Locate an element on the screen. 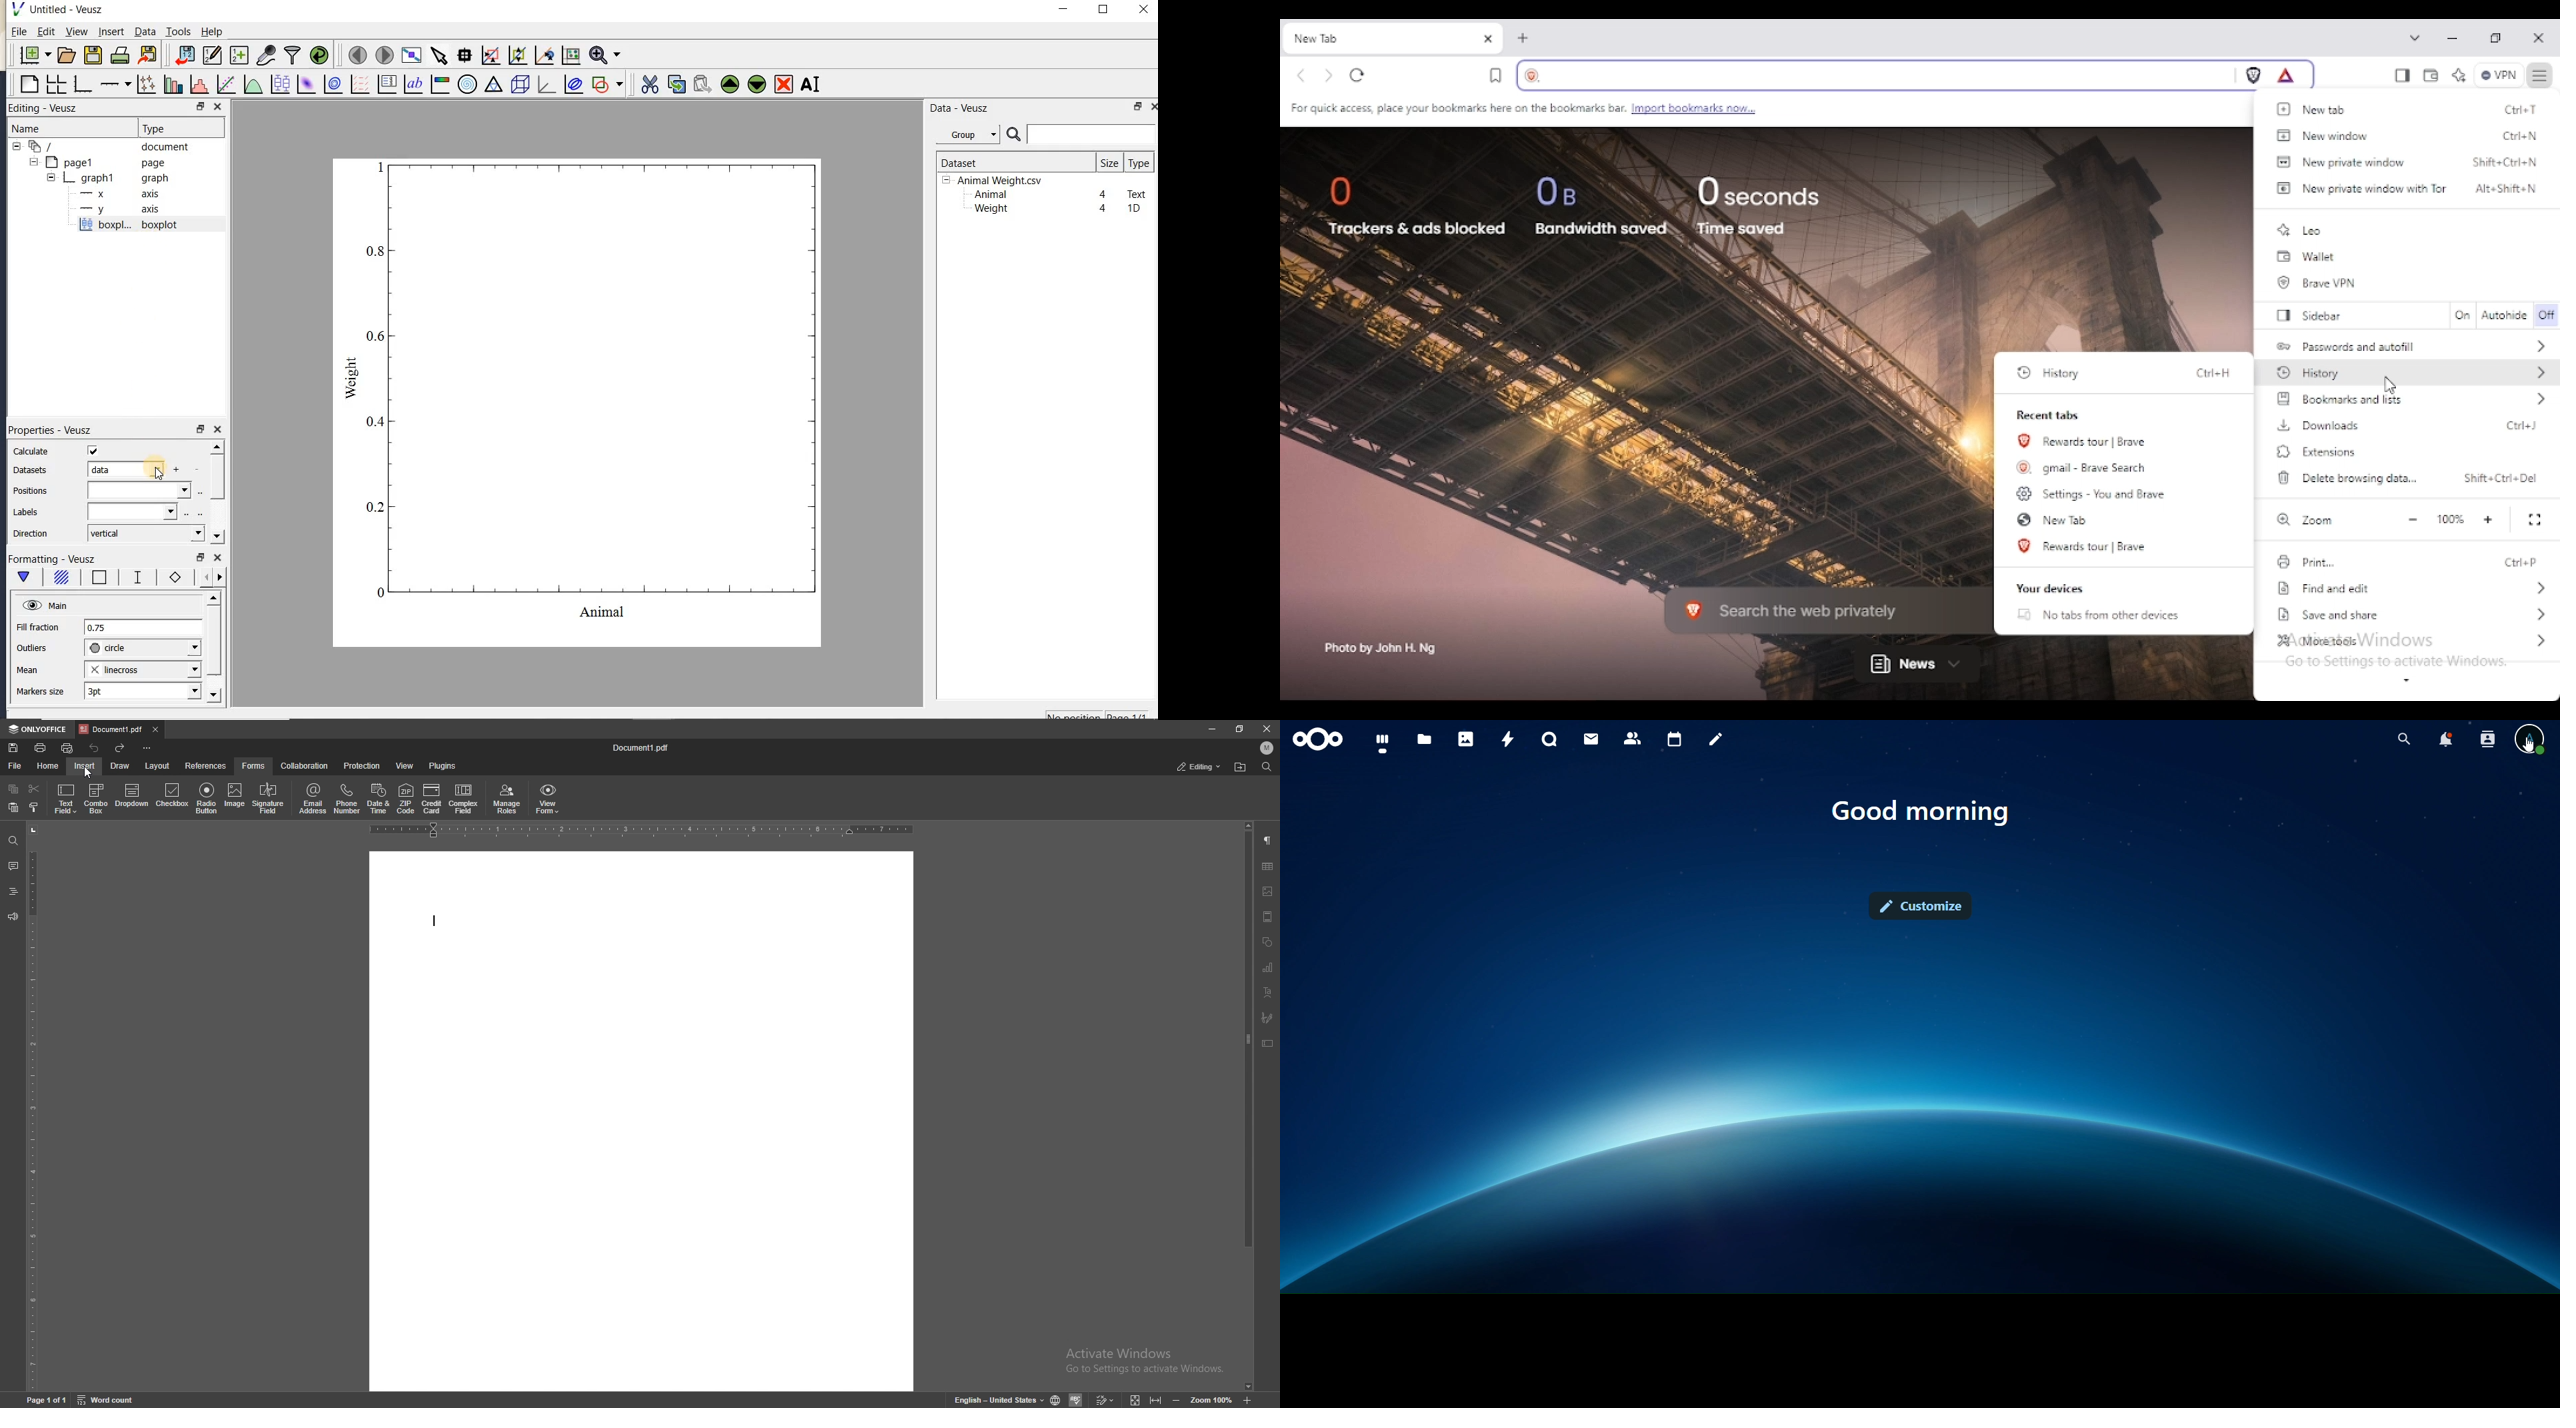  draw is located at coordinates (121, 766).